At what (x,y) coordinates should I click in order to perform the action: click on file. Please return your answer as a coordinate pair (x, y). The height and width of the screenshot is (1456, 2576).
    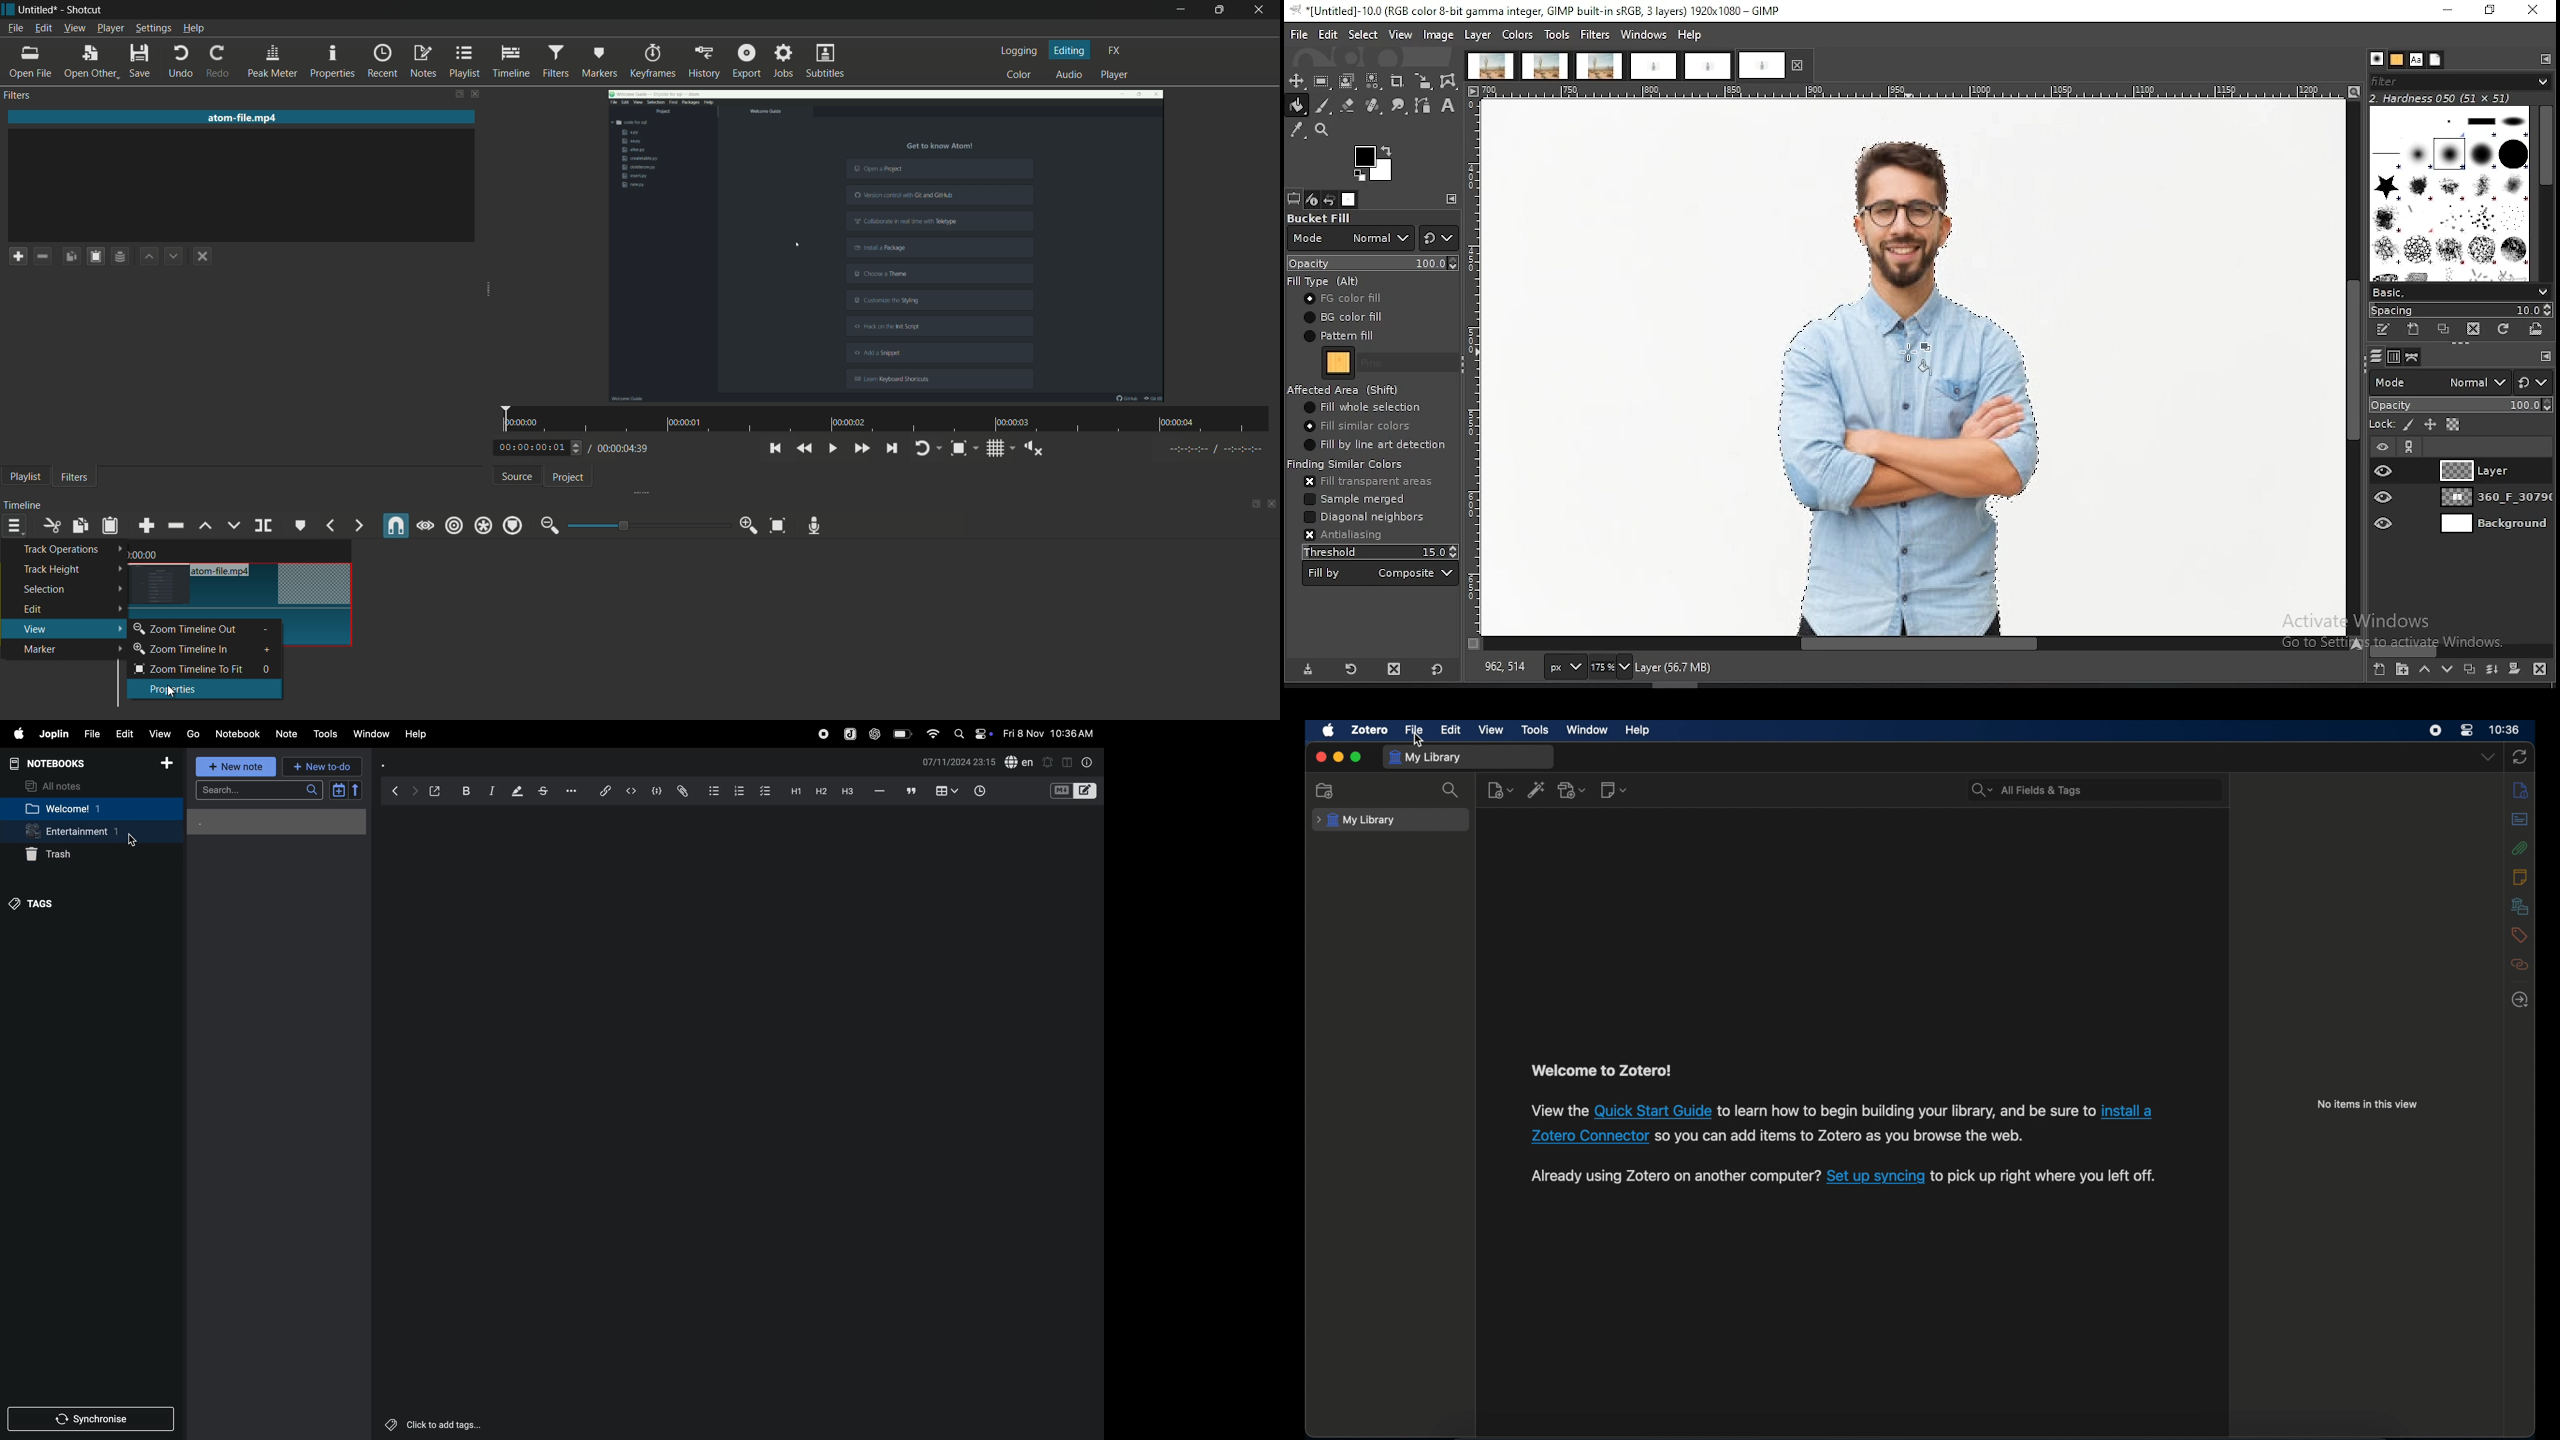
    Looking at the image, I should click on (1415, 730).